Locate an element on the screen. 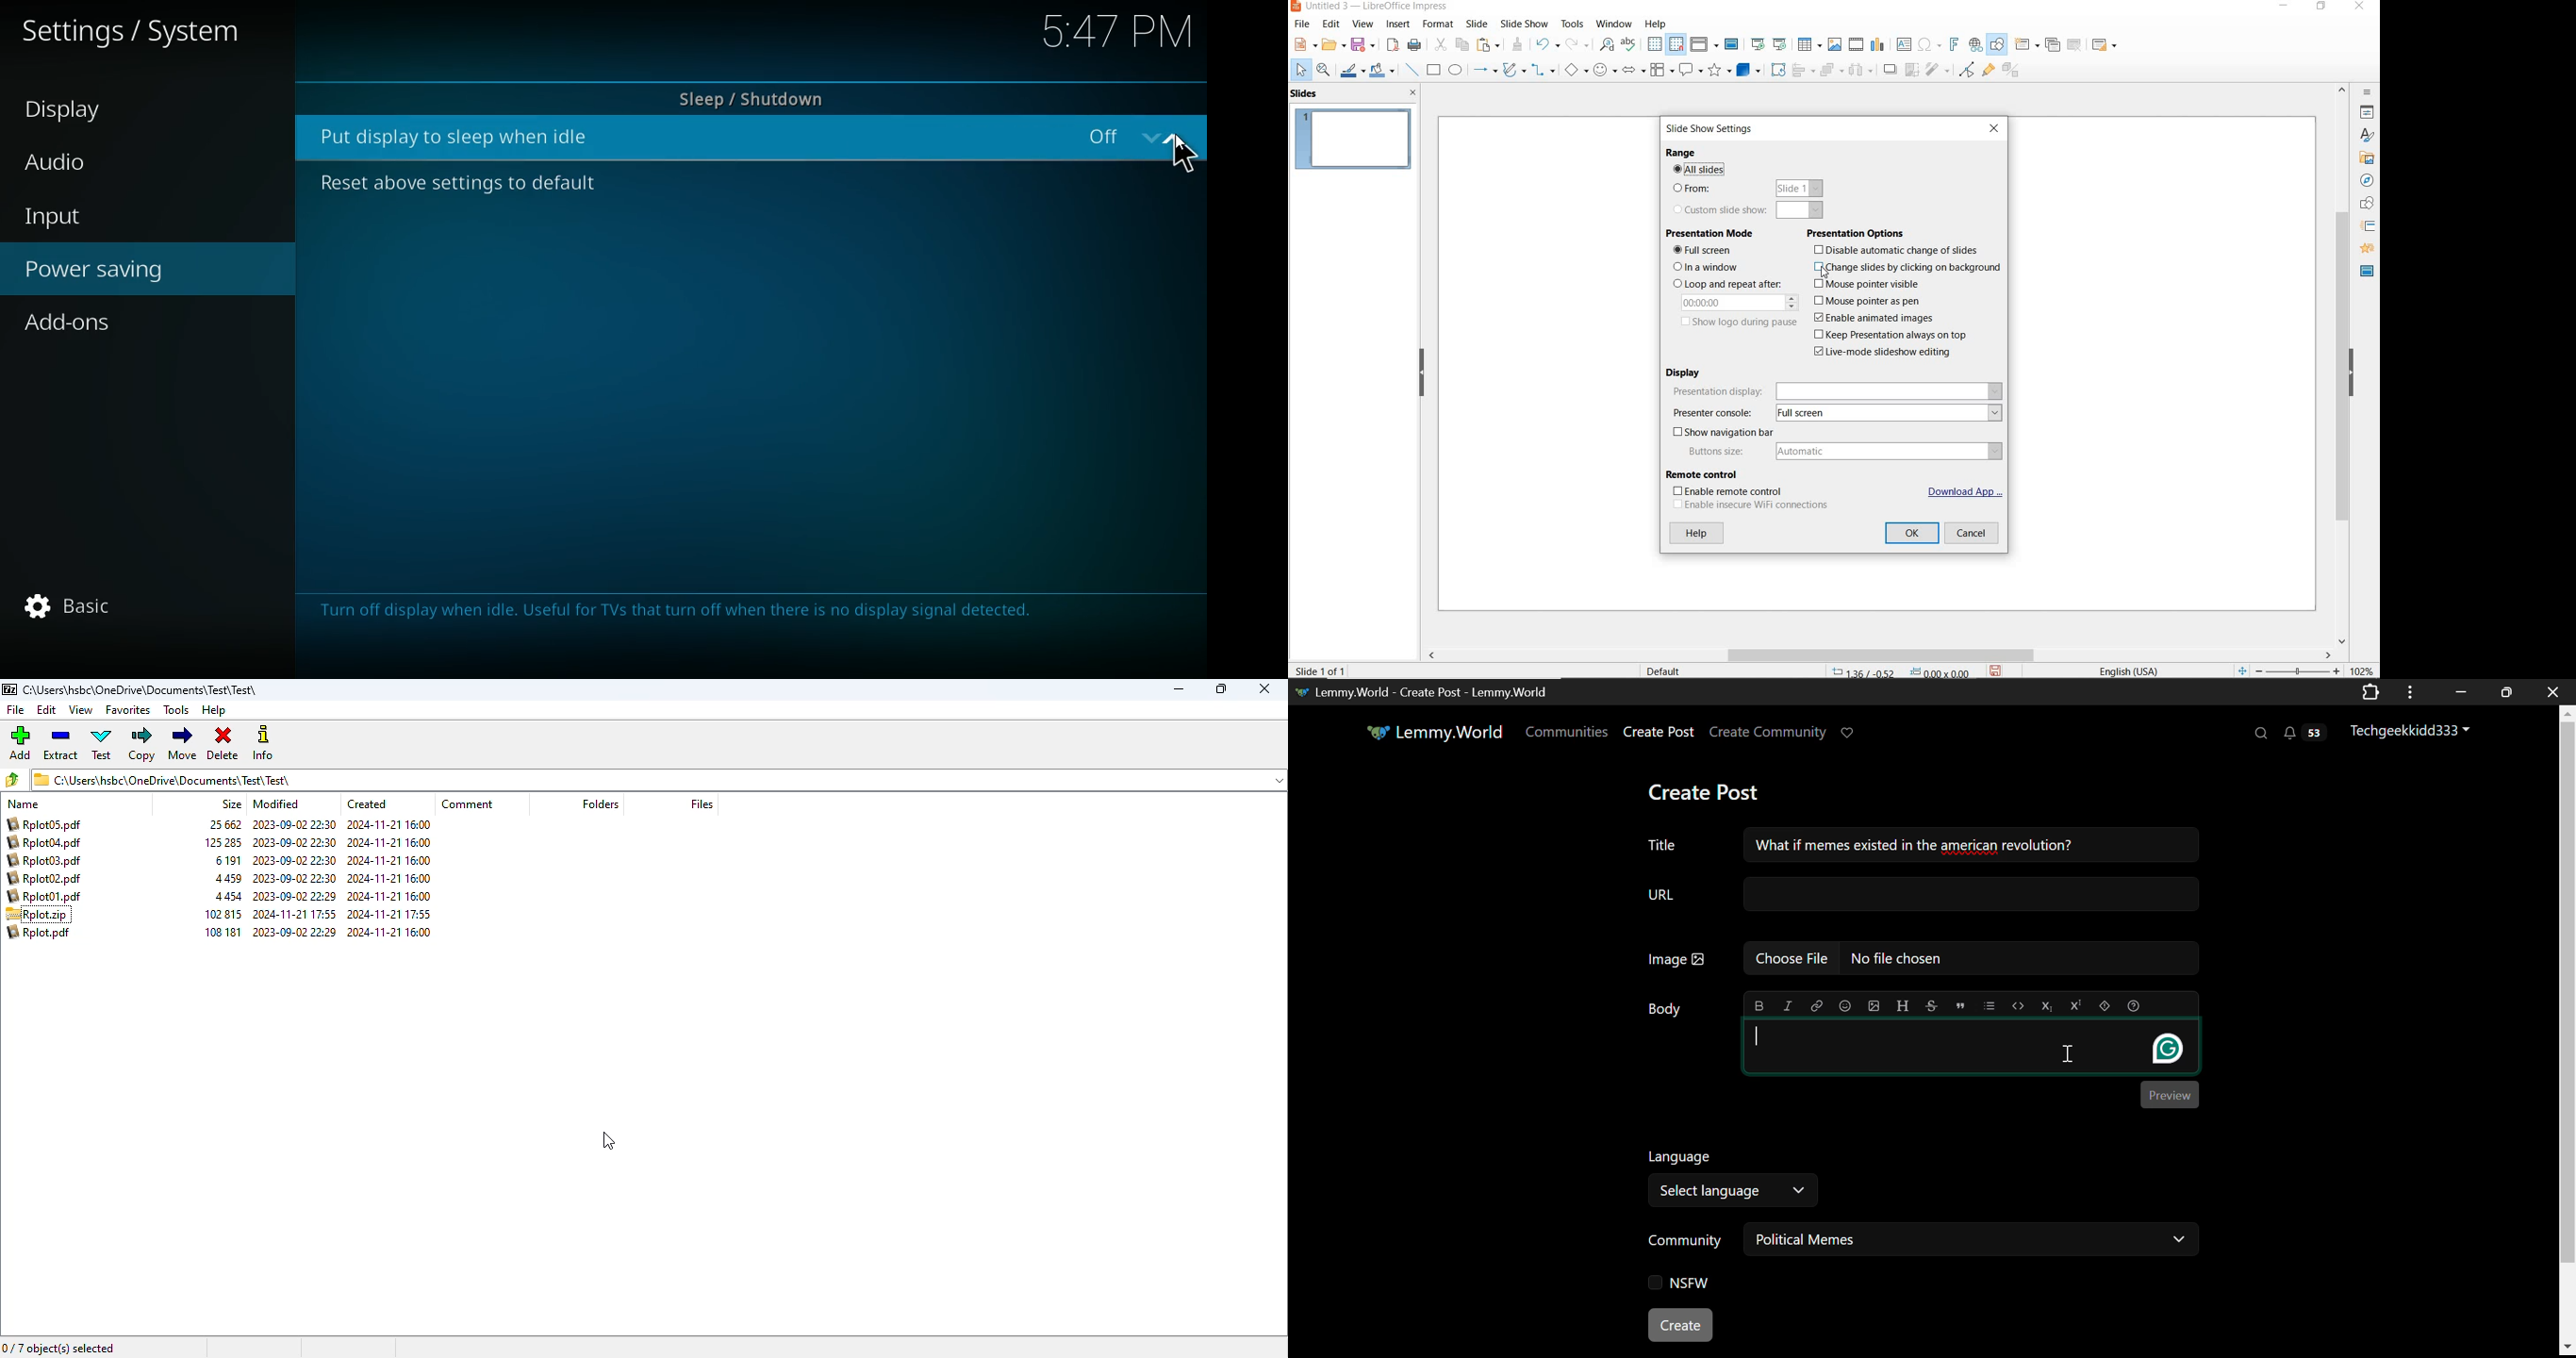 This screenshot has width=2576, height=1372. add-ons is located at coordinates (135, 325).